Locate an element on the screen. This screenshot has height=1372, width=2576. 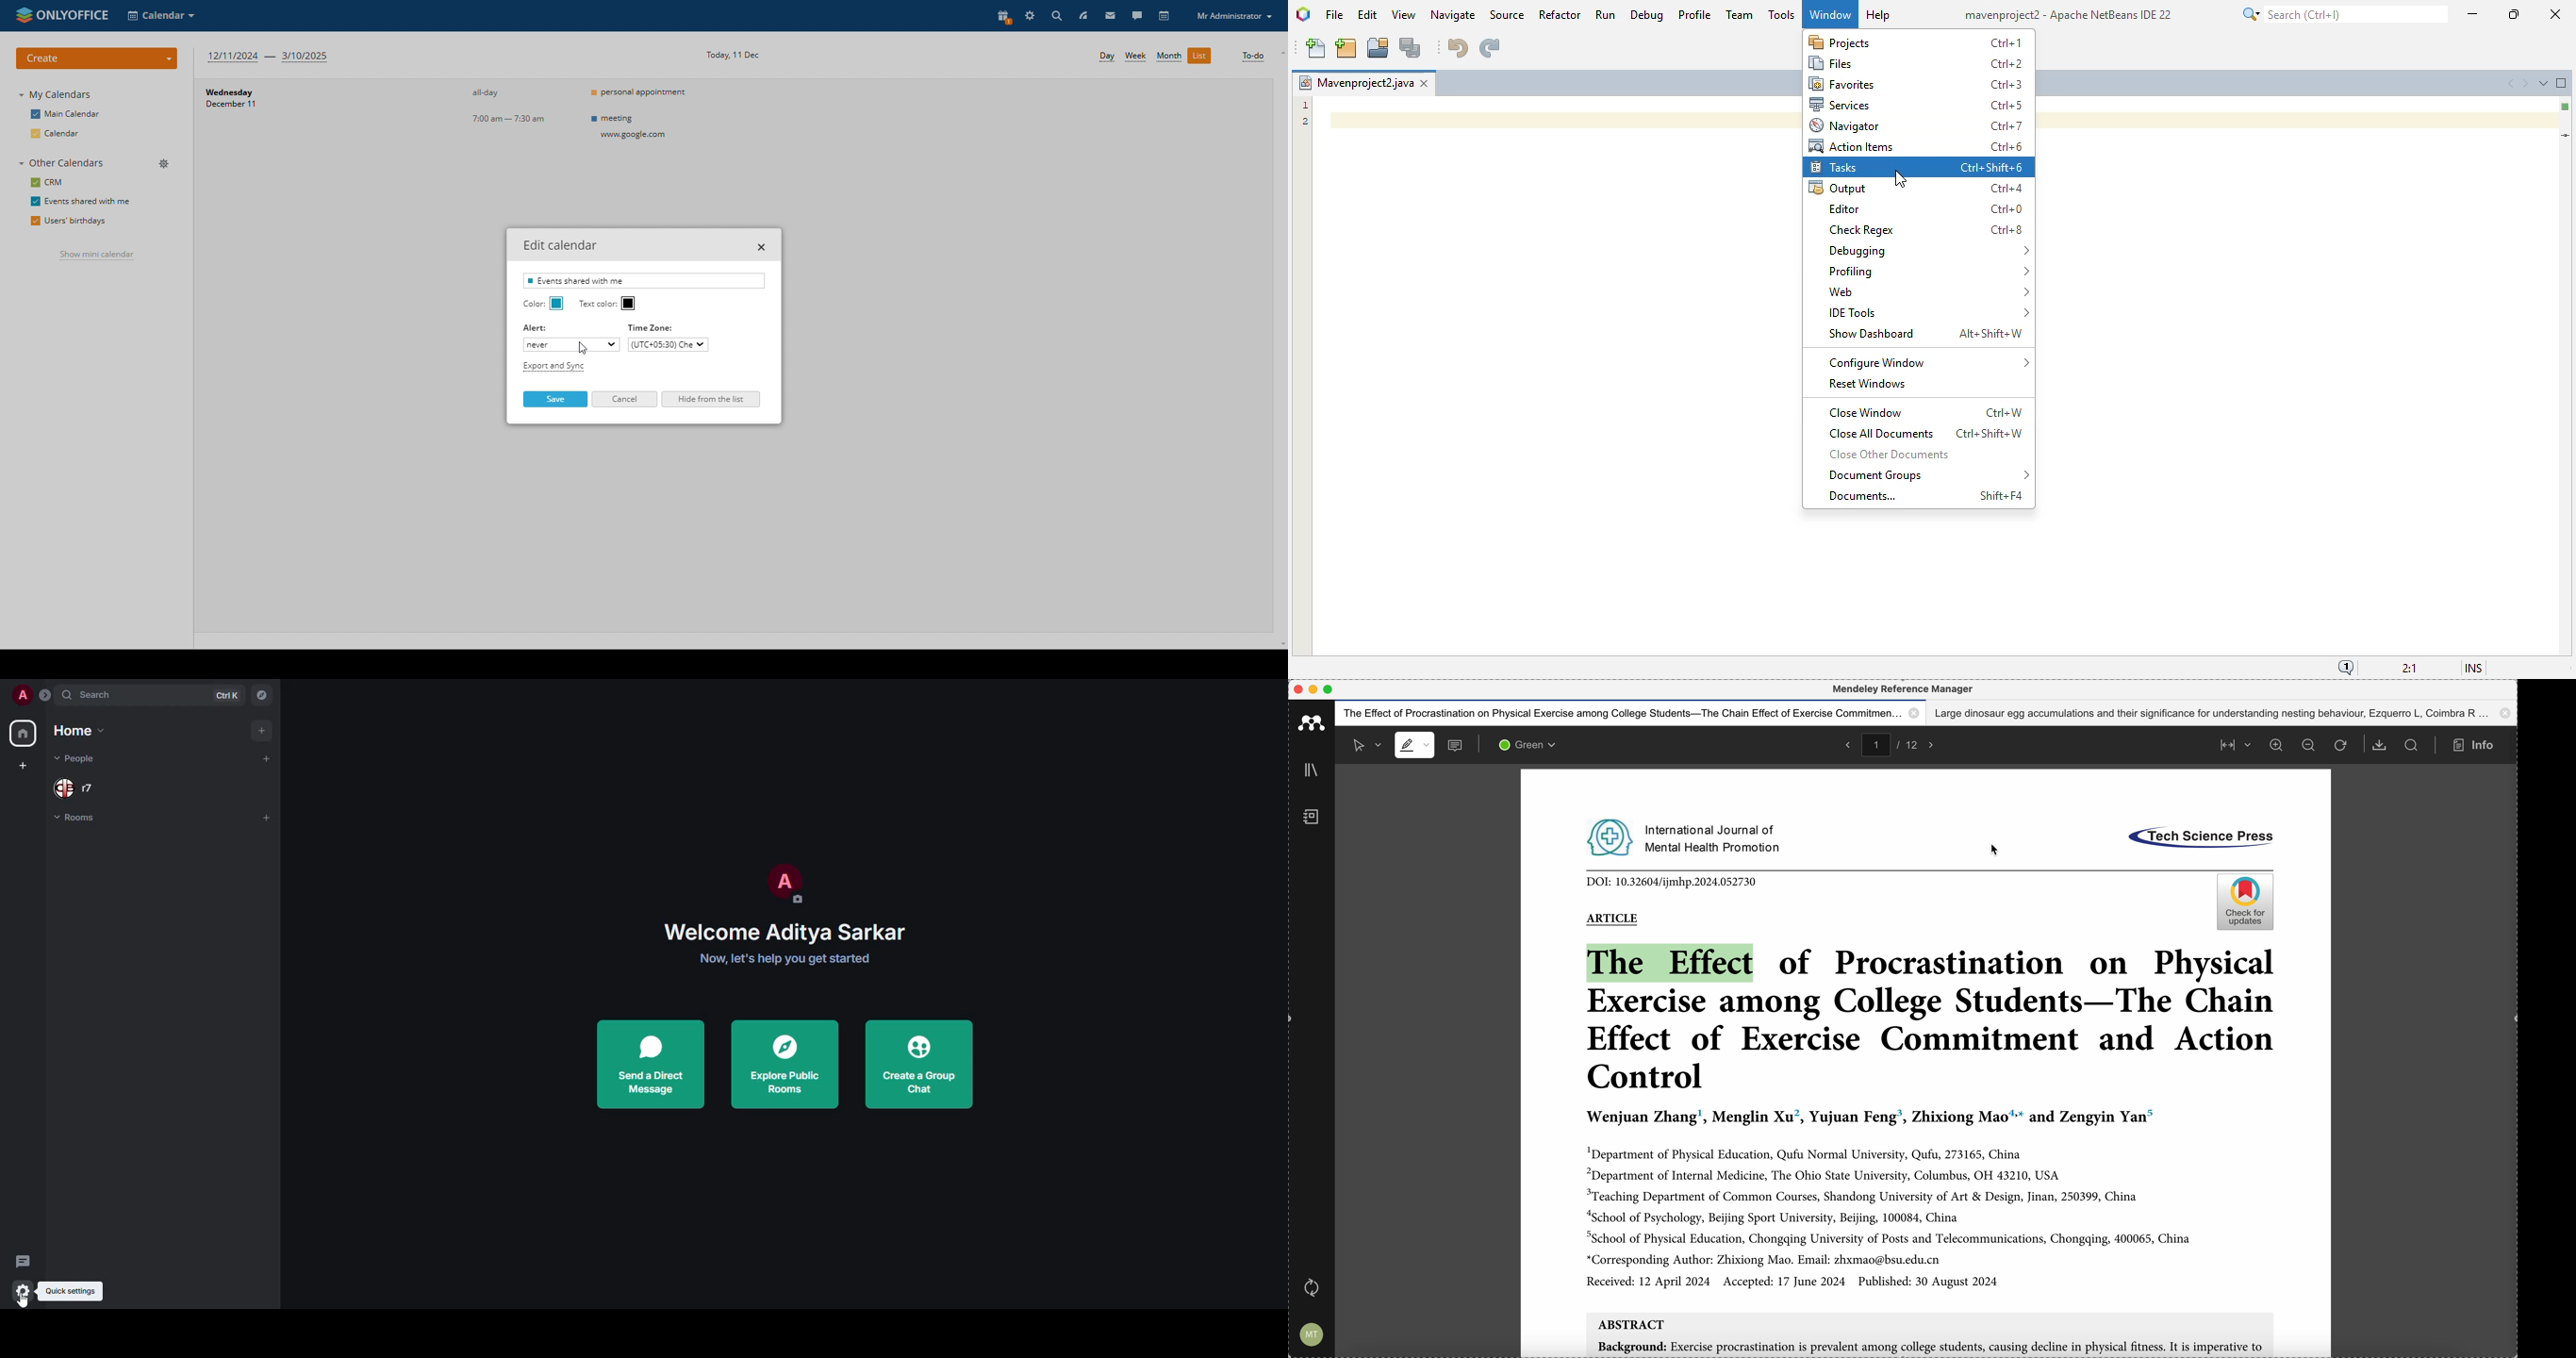
create space is located at coordinates (25, 766).